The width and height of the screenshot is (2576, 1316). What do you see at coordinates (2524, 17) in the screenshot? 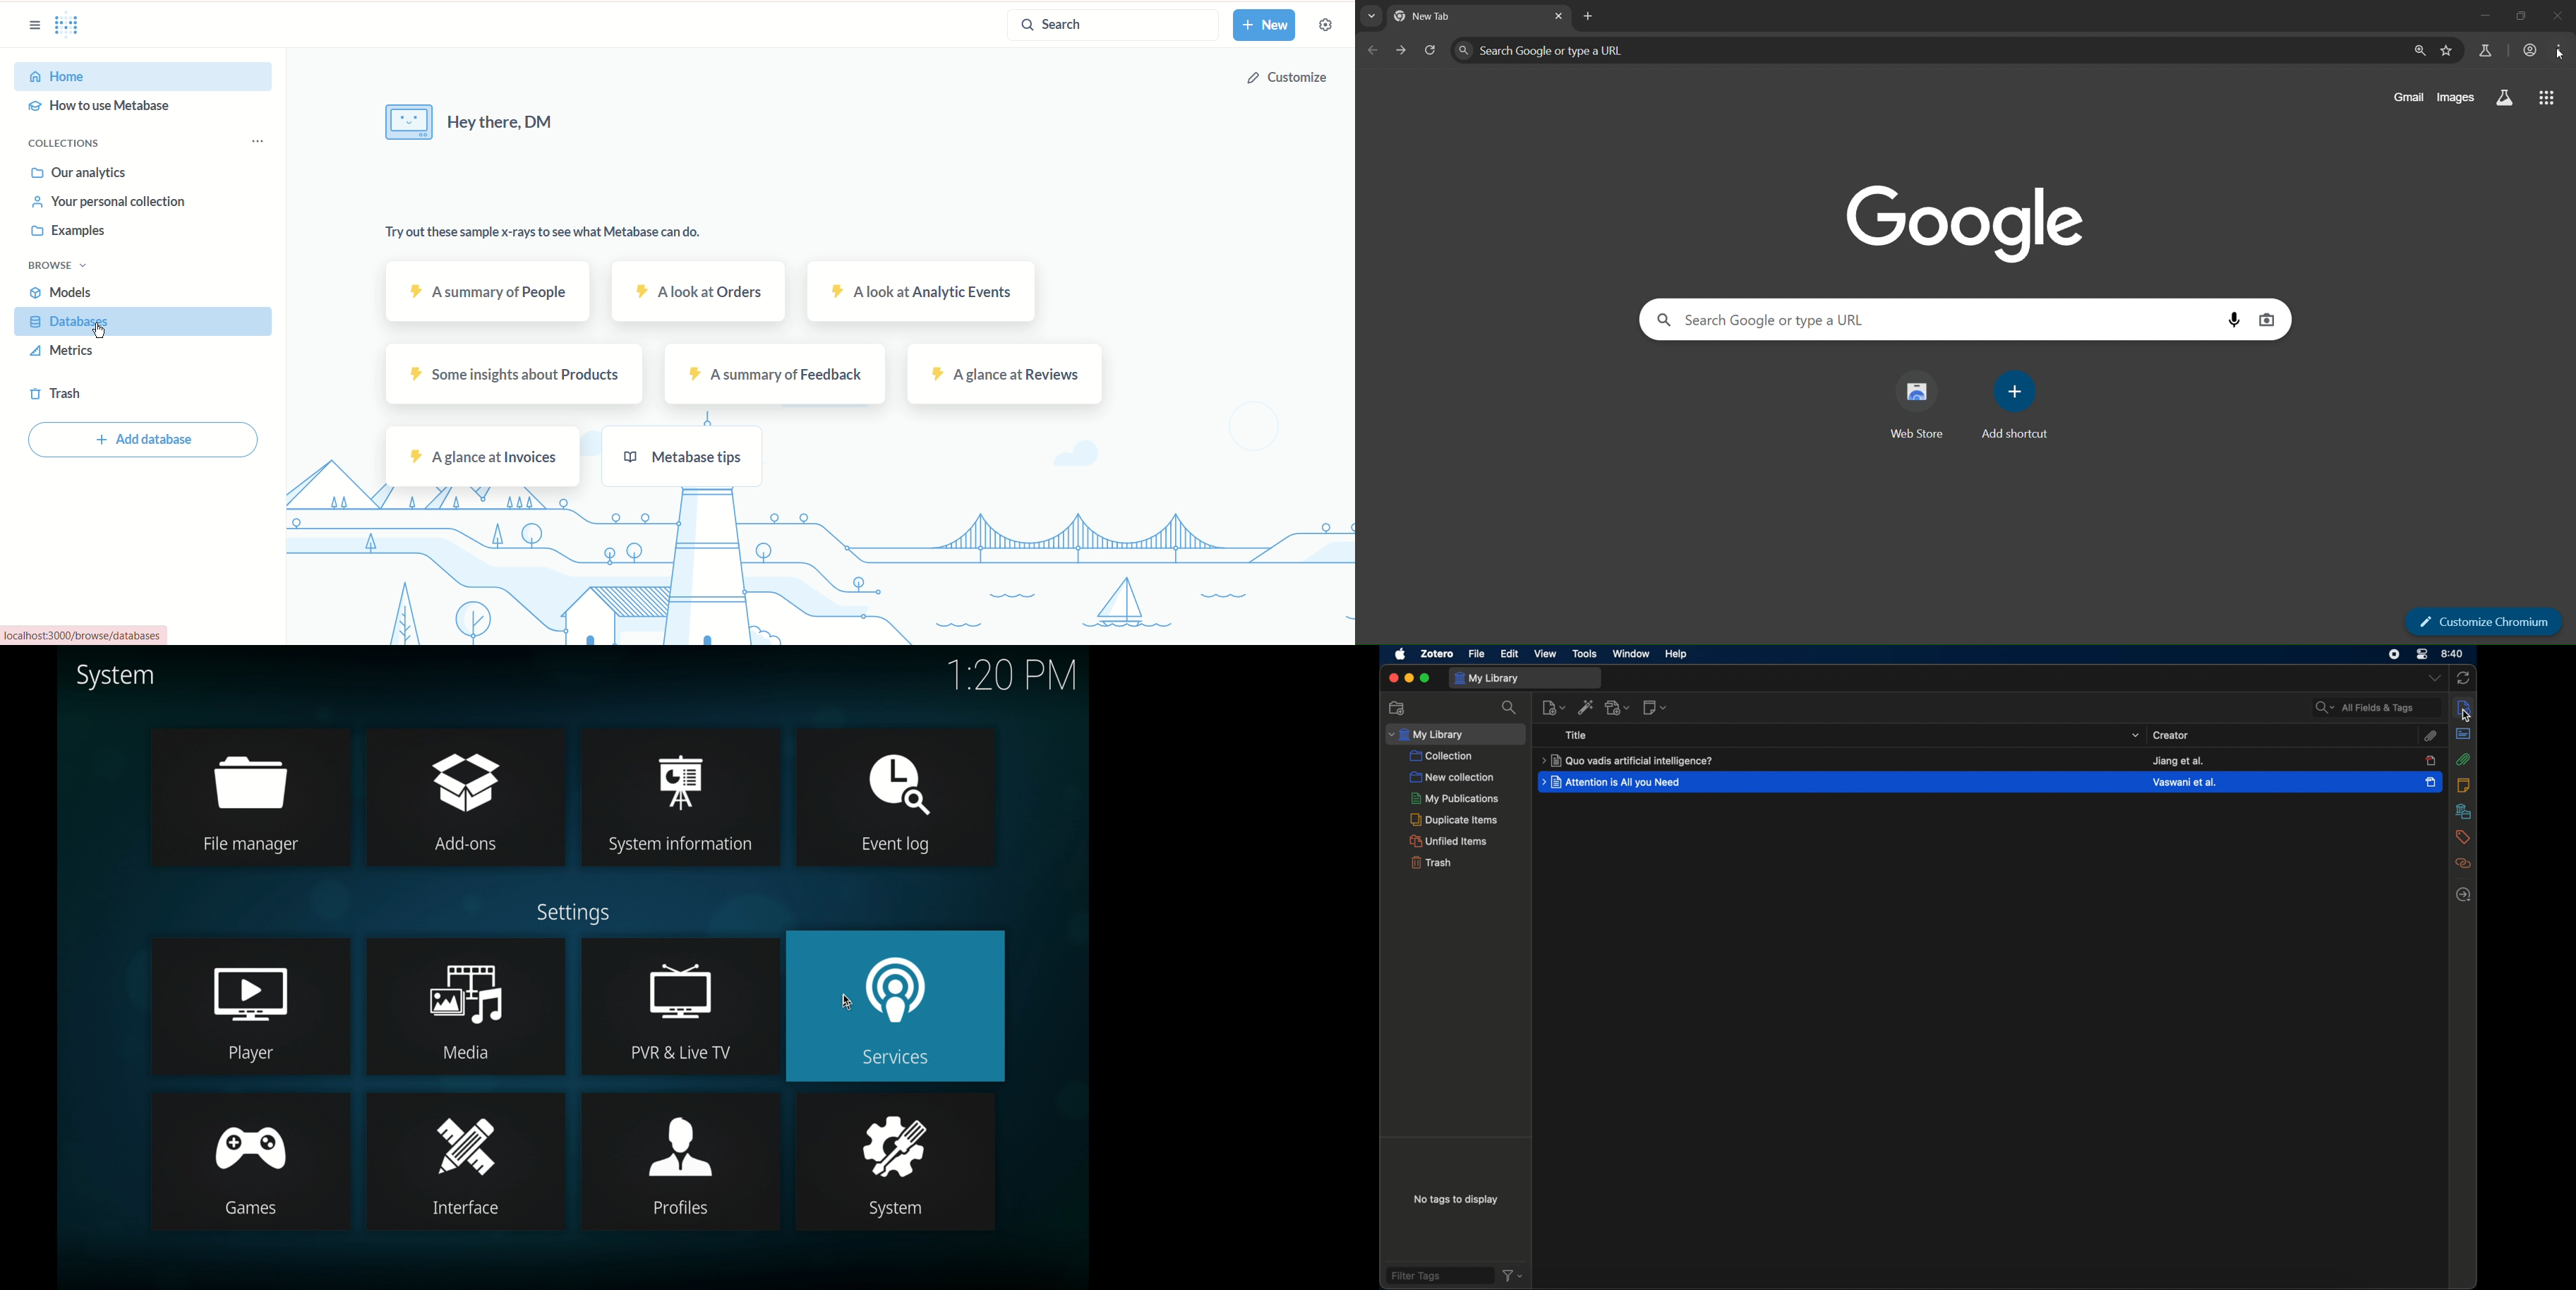
I see `restore down` at bounding box center [2524, 17].